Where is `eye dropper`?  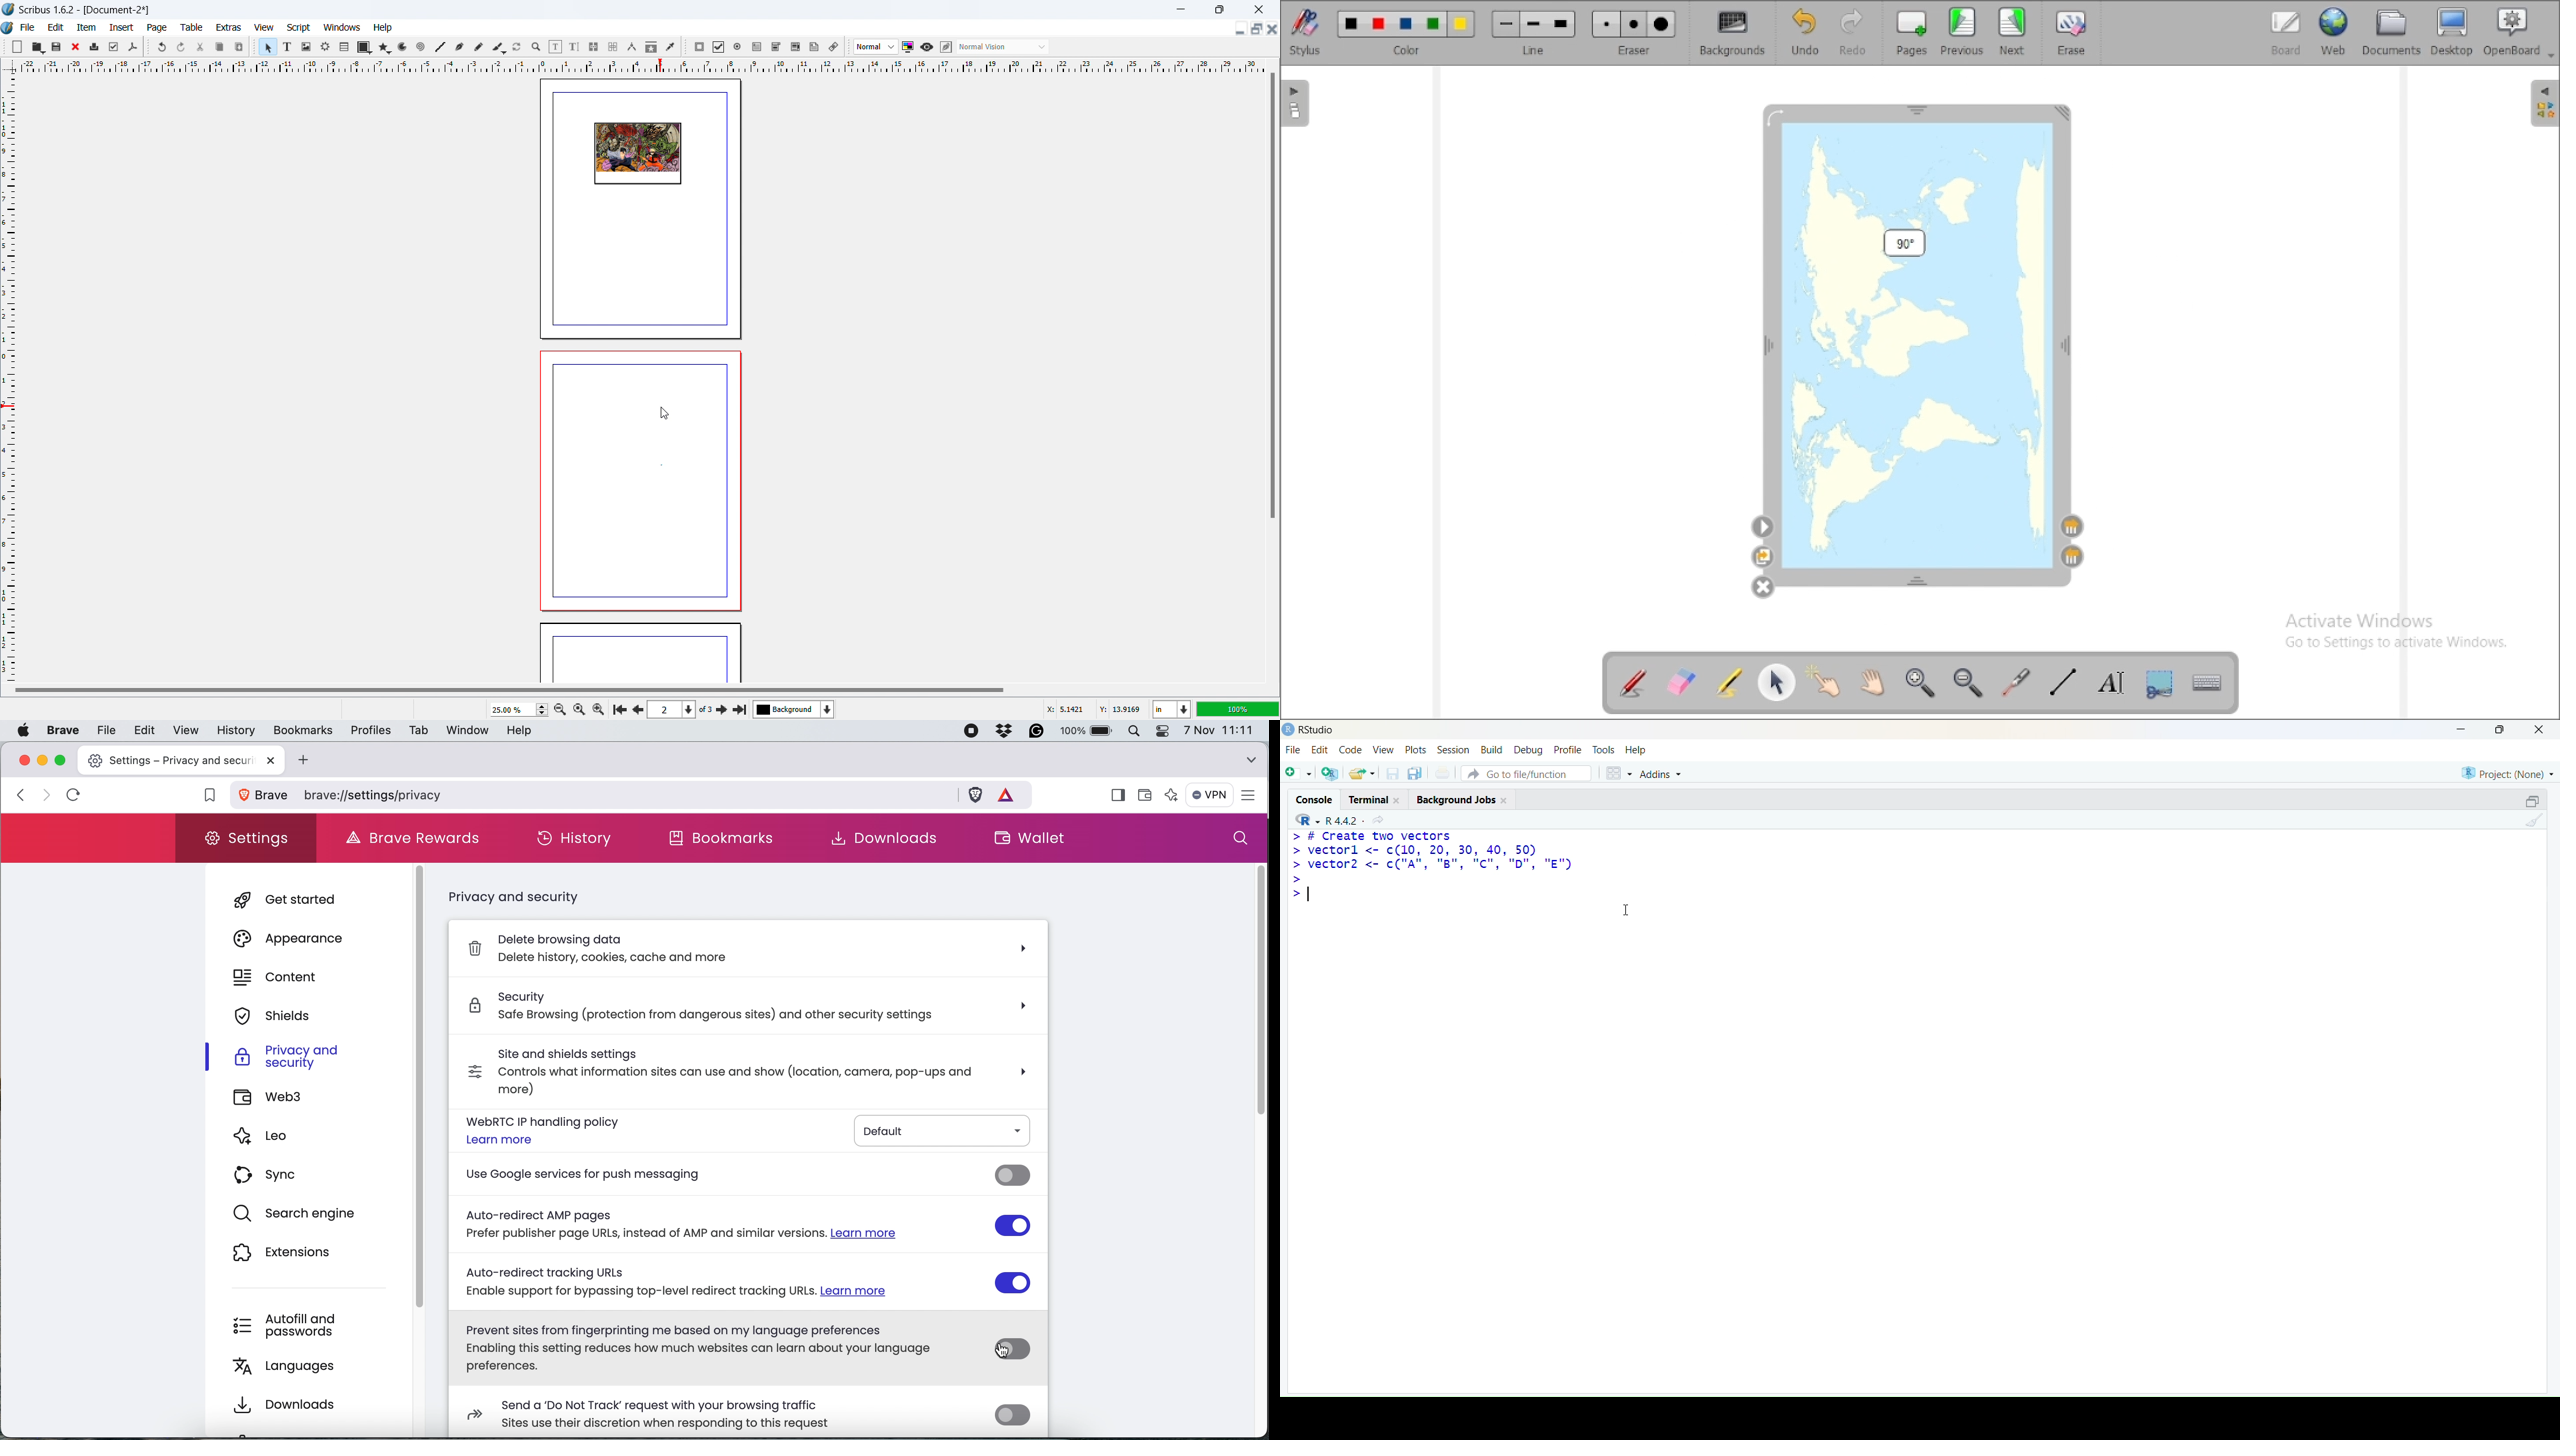 eye dropper is located at coordinates (671, 46).